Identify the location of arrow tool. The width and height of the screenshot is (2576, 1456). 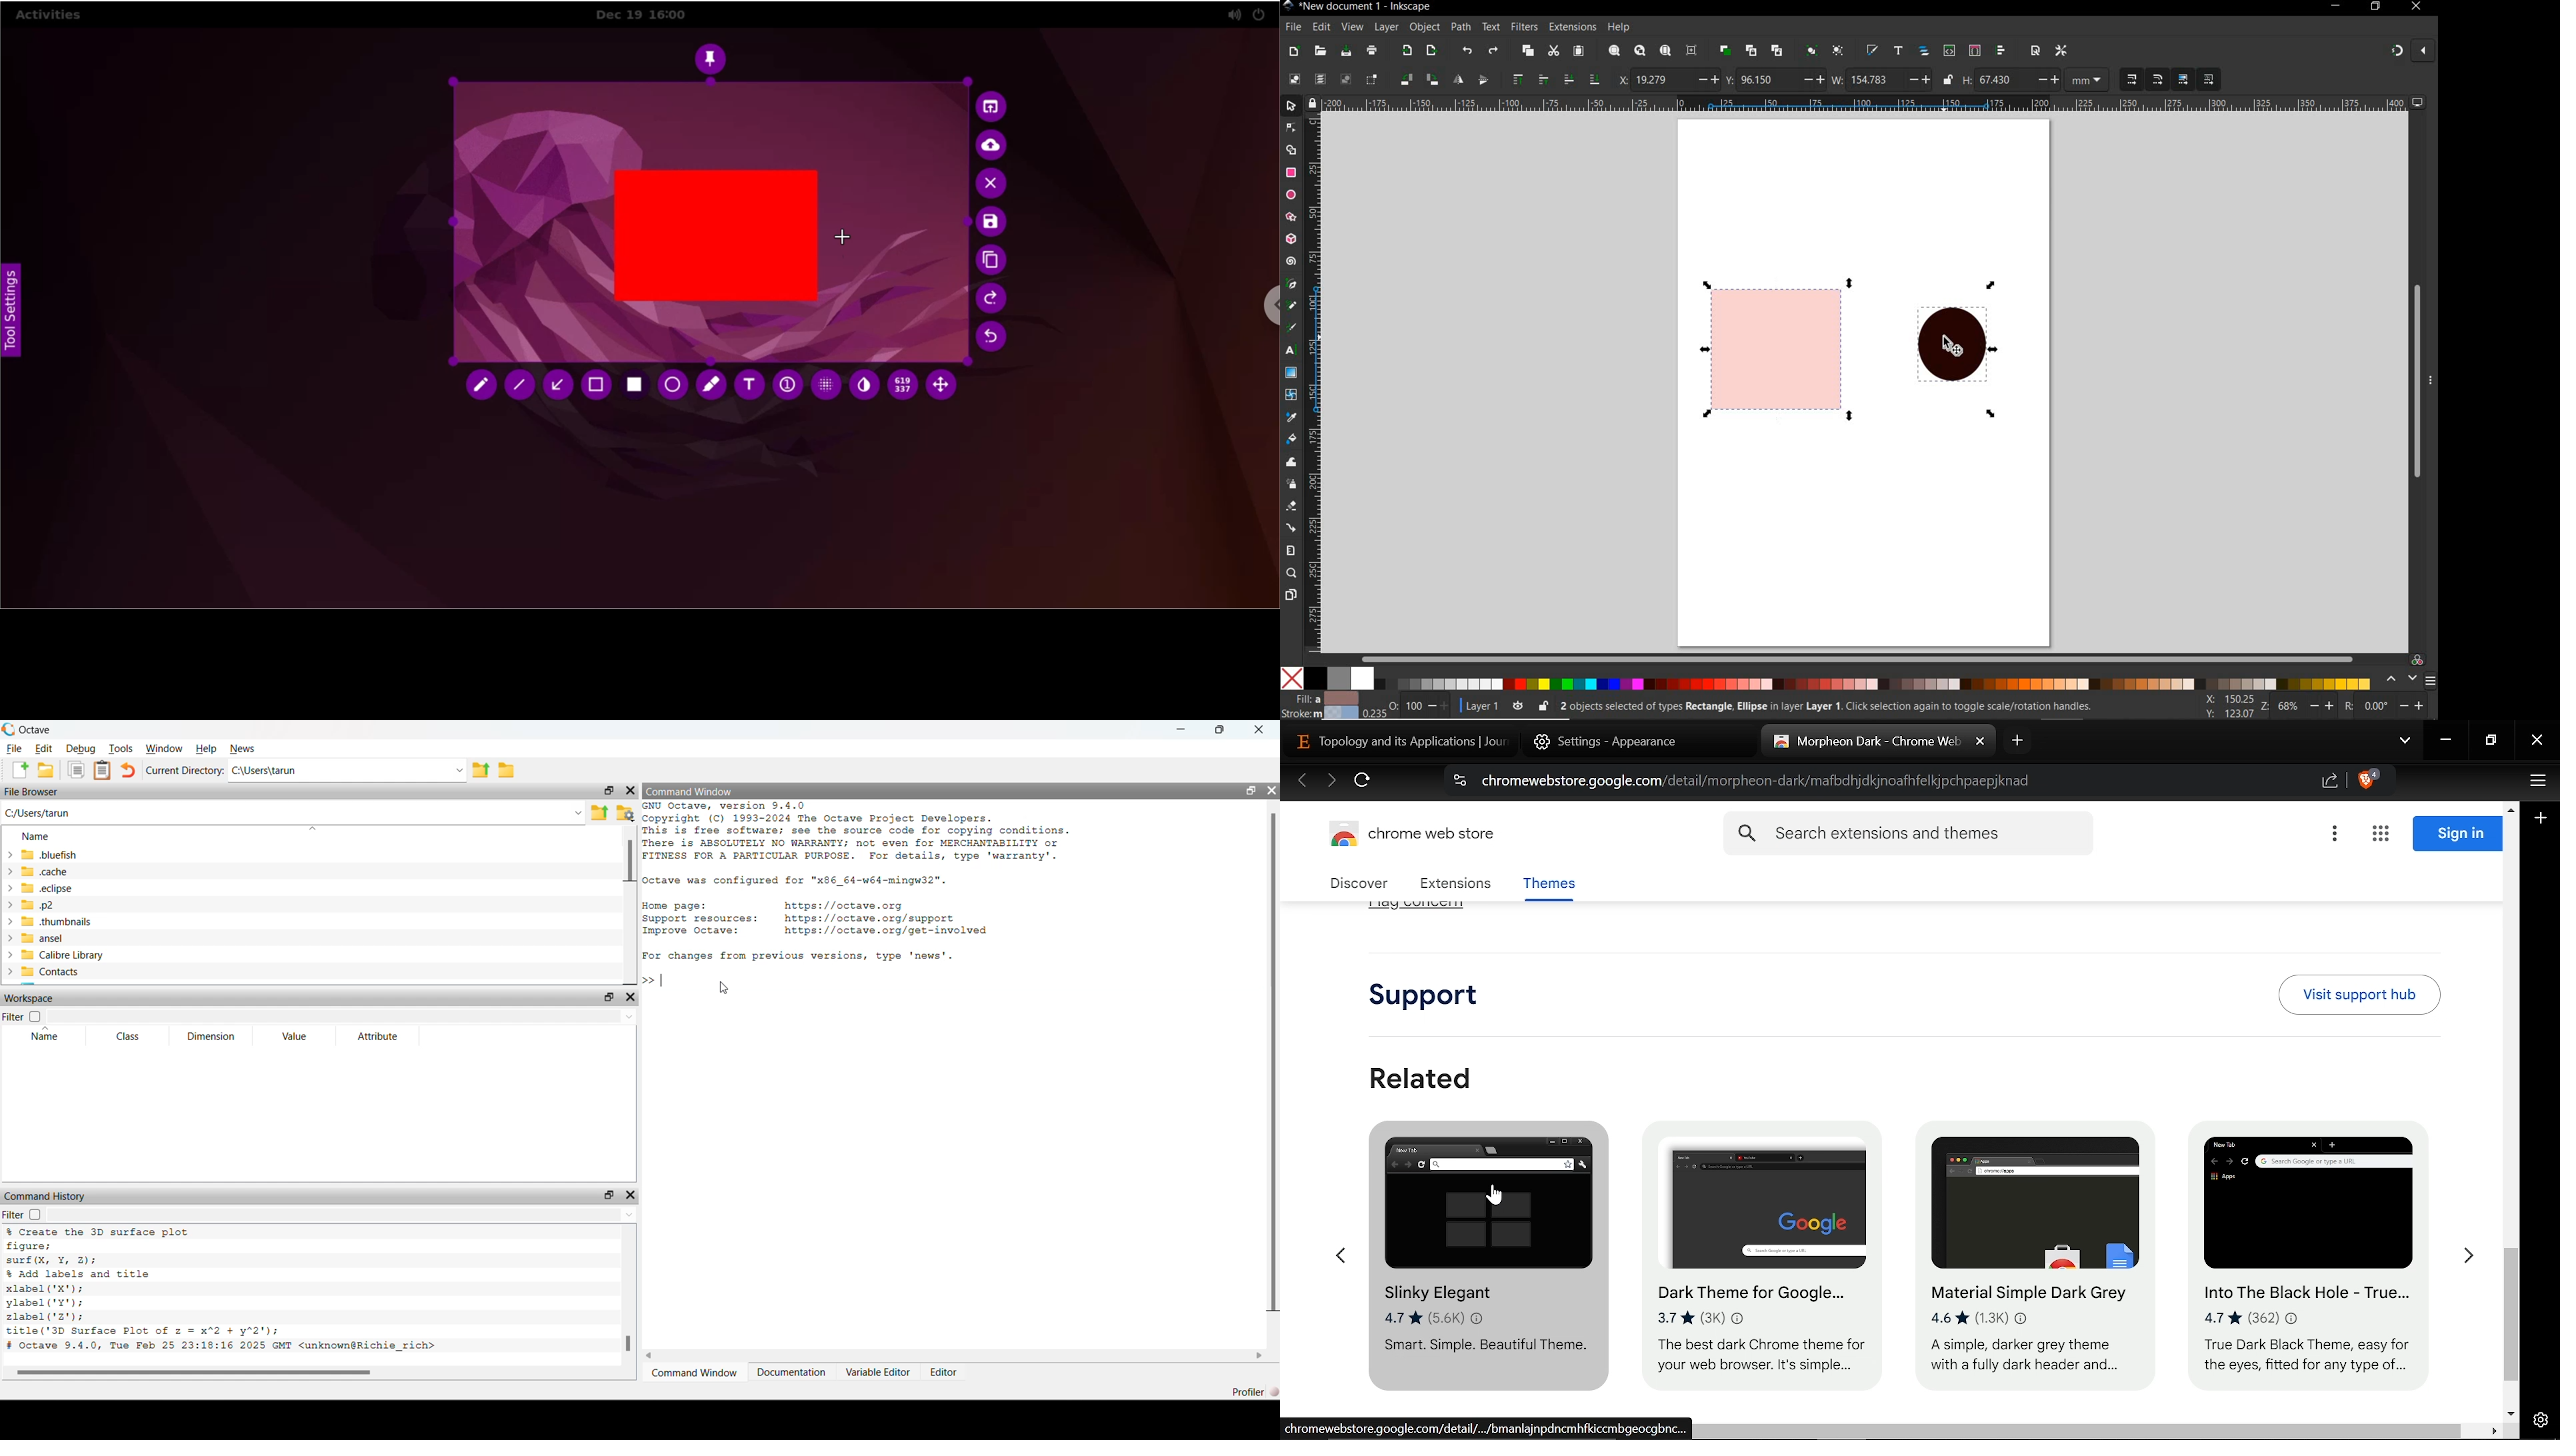
(558, 386).